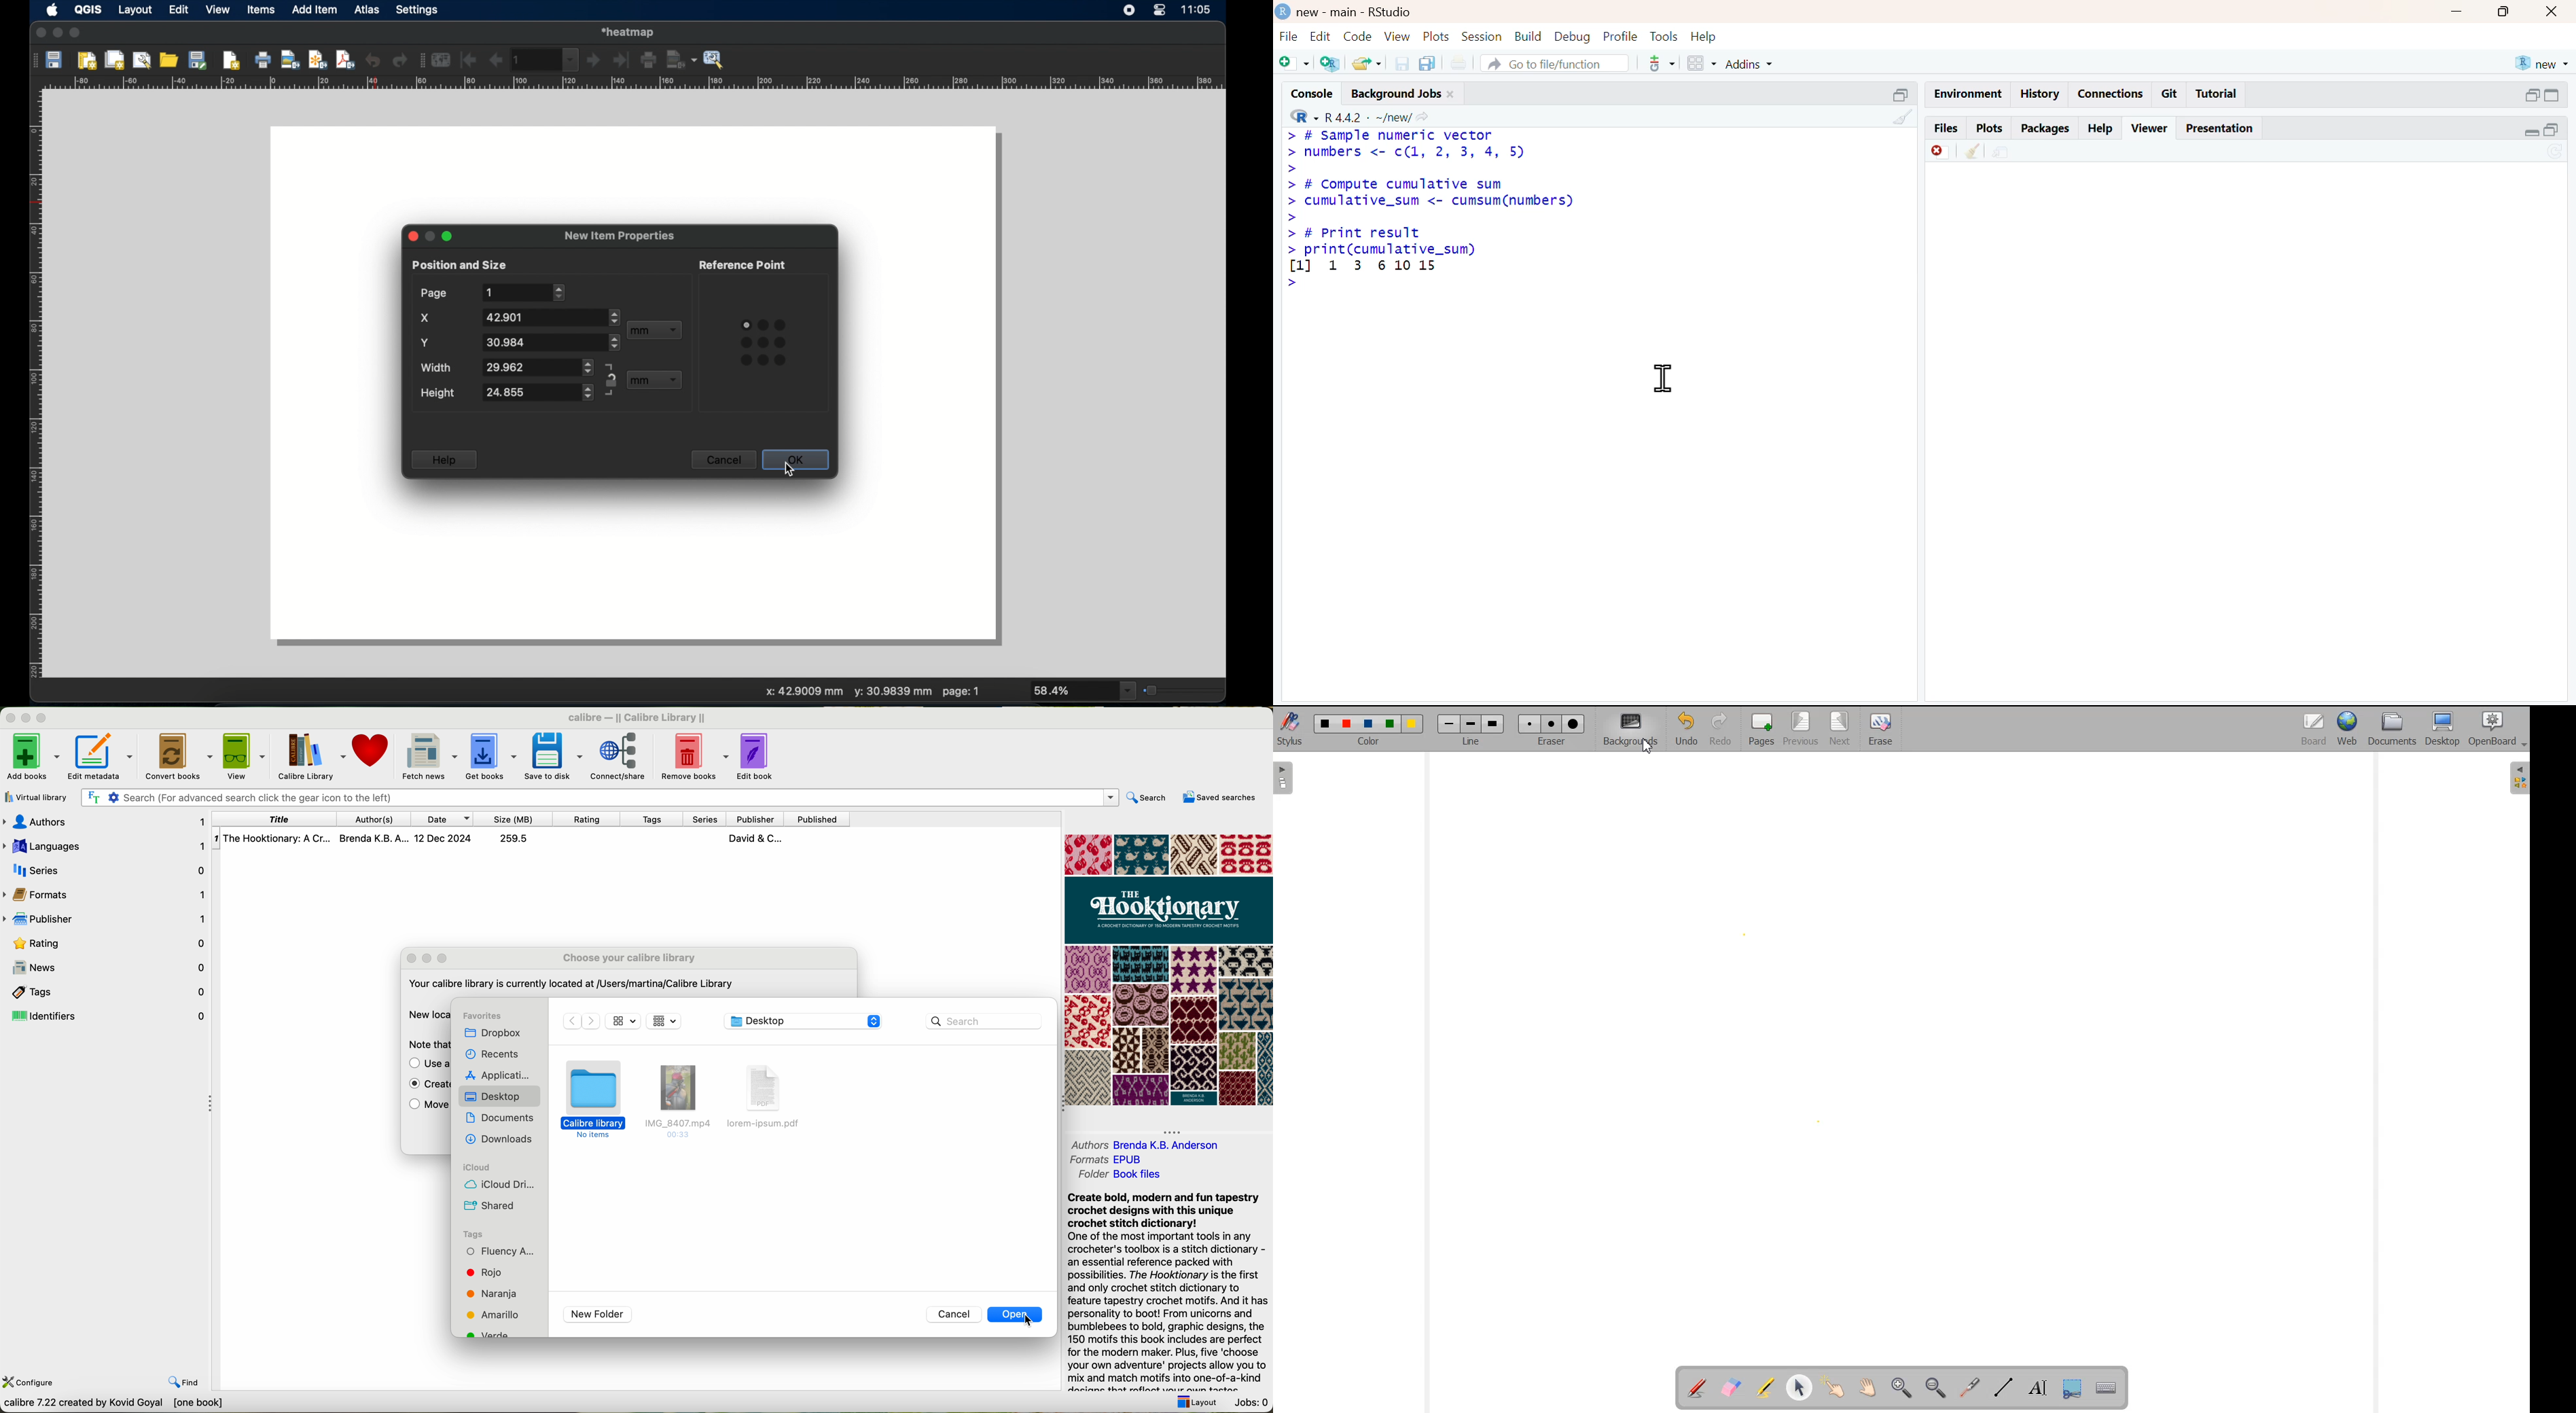  Describe the element at coordinates (1398, 36) in the screenshot. I see `view` at that location.